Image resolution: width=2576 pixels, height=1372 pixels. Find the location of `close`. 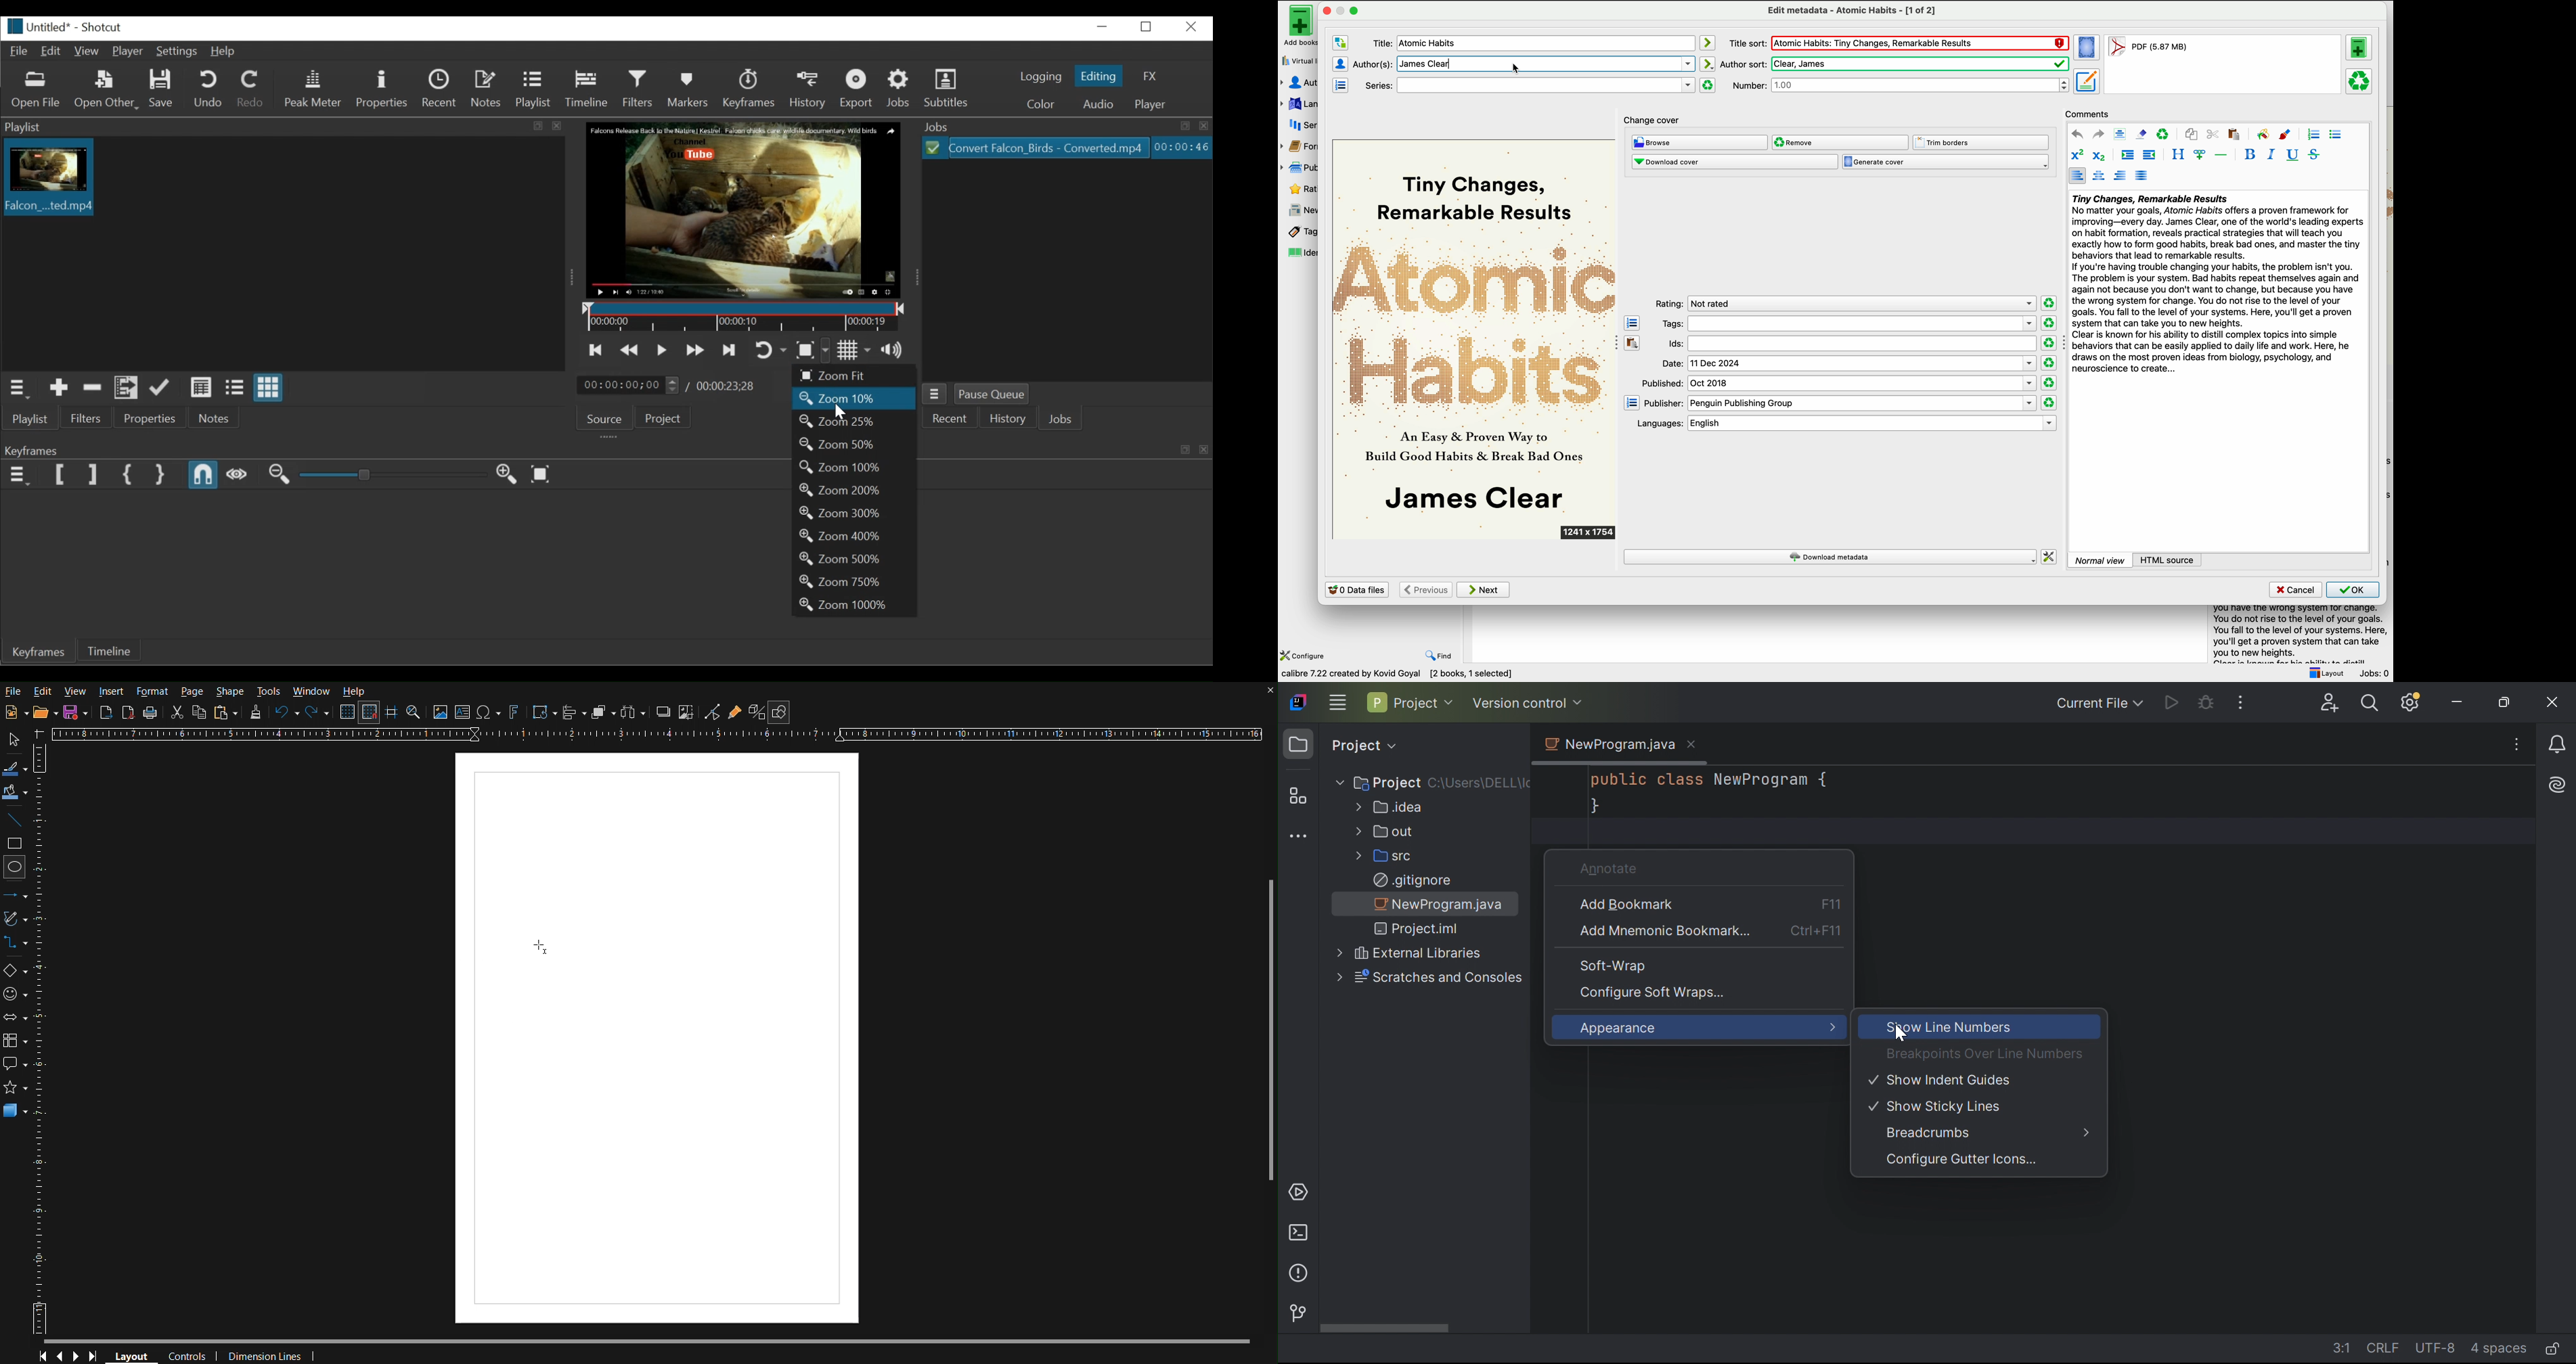

close is located at coordinates (1326, 10).